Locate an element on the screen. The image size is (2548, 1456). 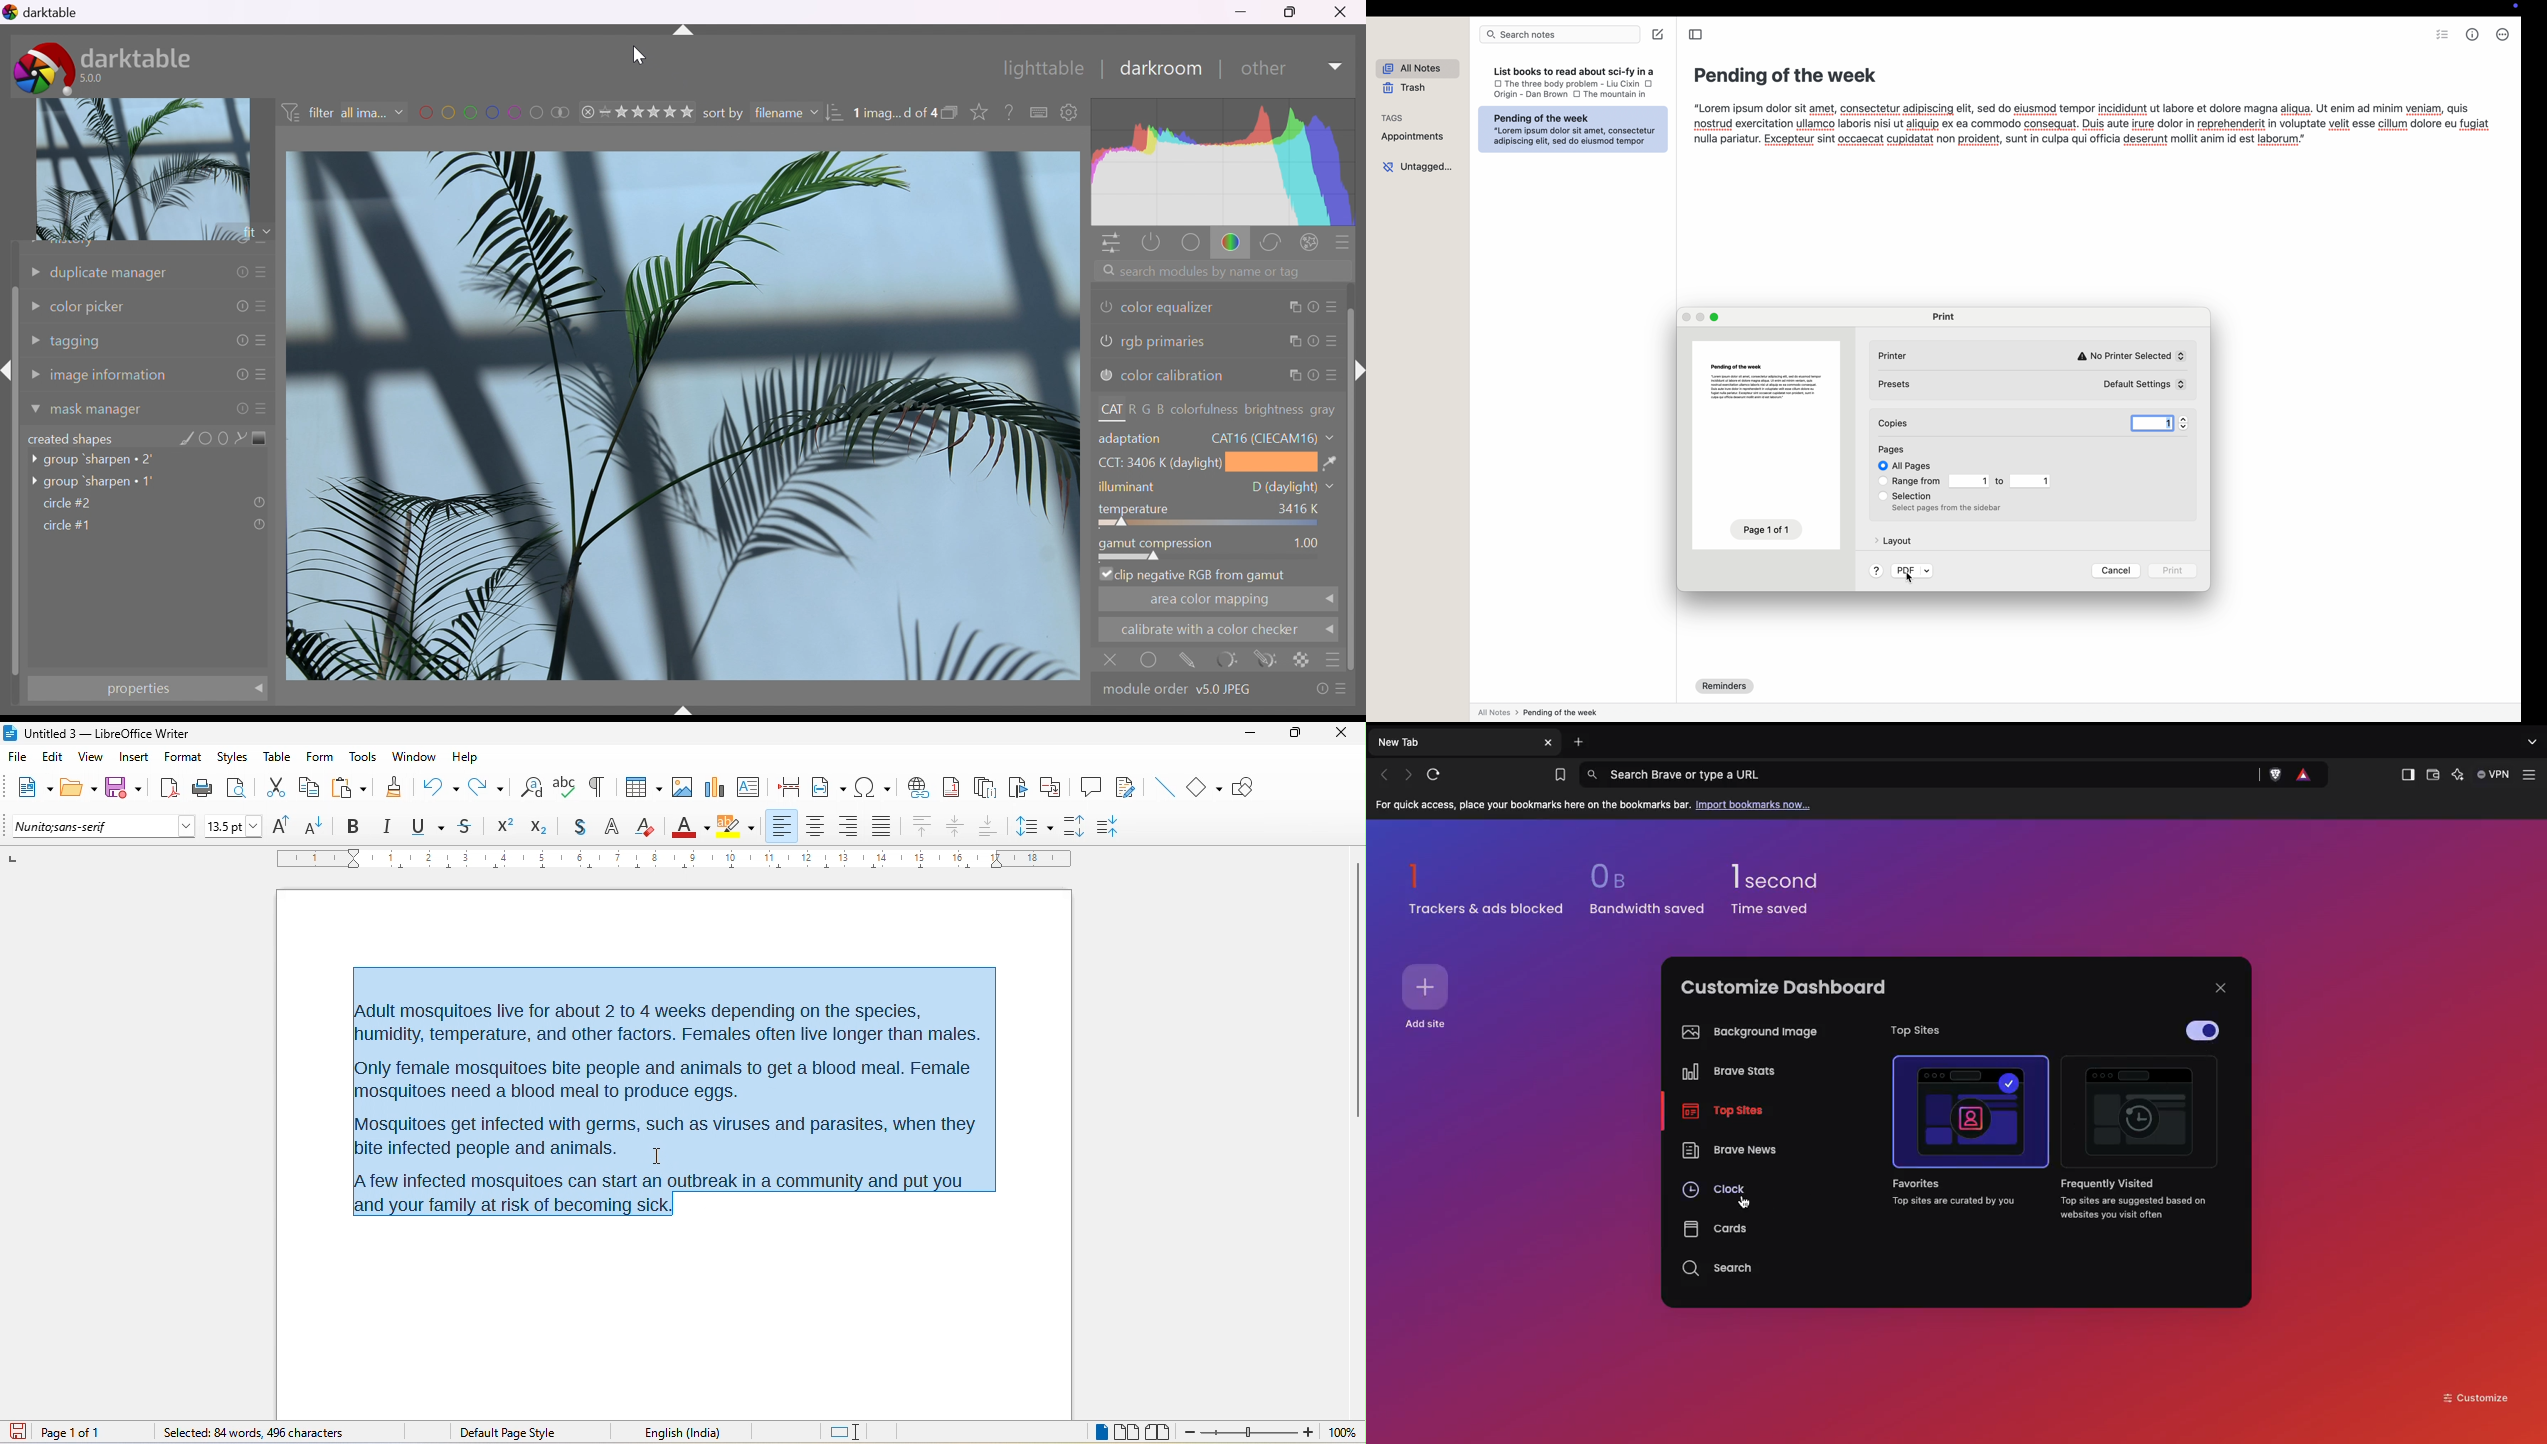
mask is located at coordinates (1182, 662).